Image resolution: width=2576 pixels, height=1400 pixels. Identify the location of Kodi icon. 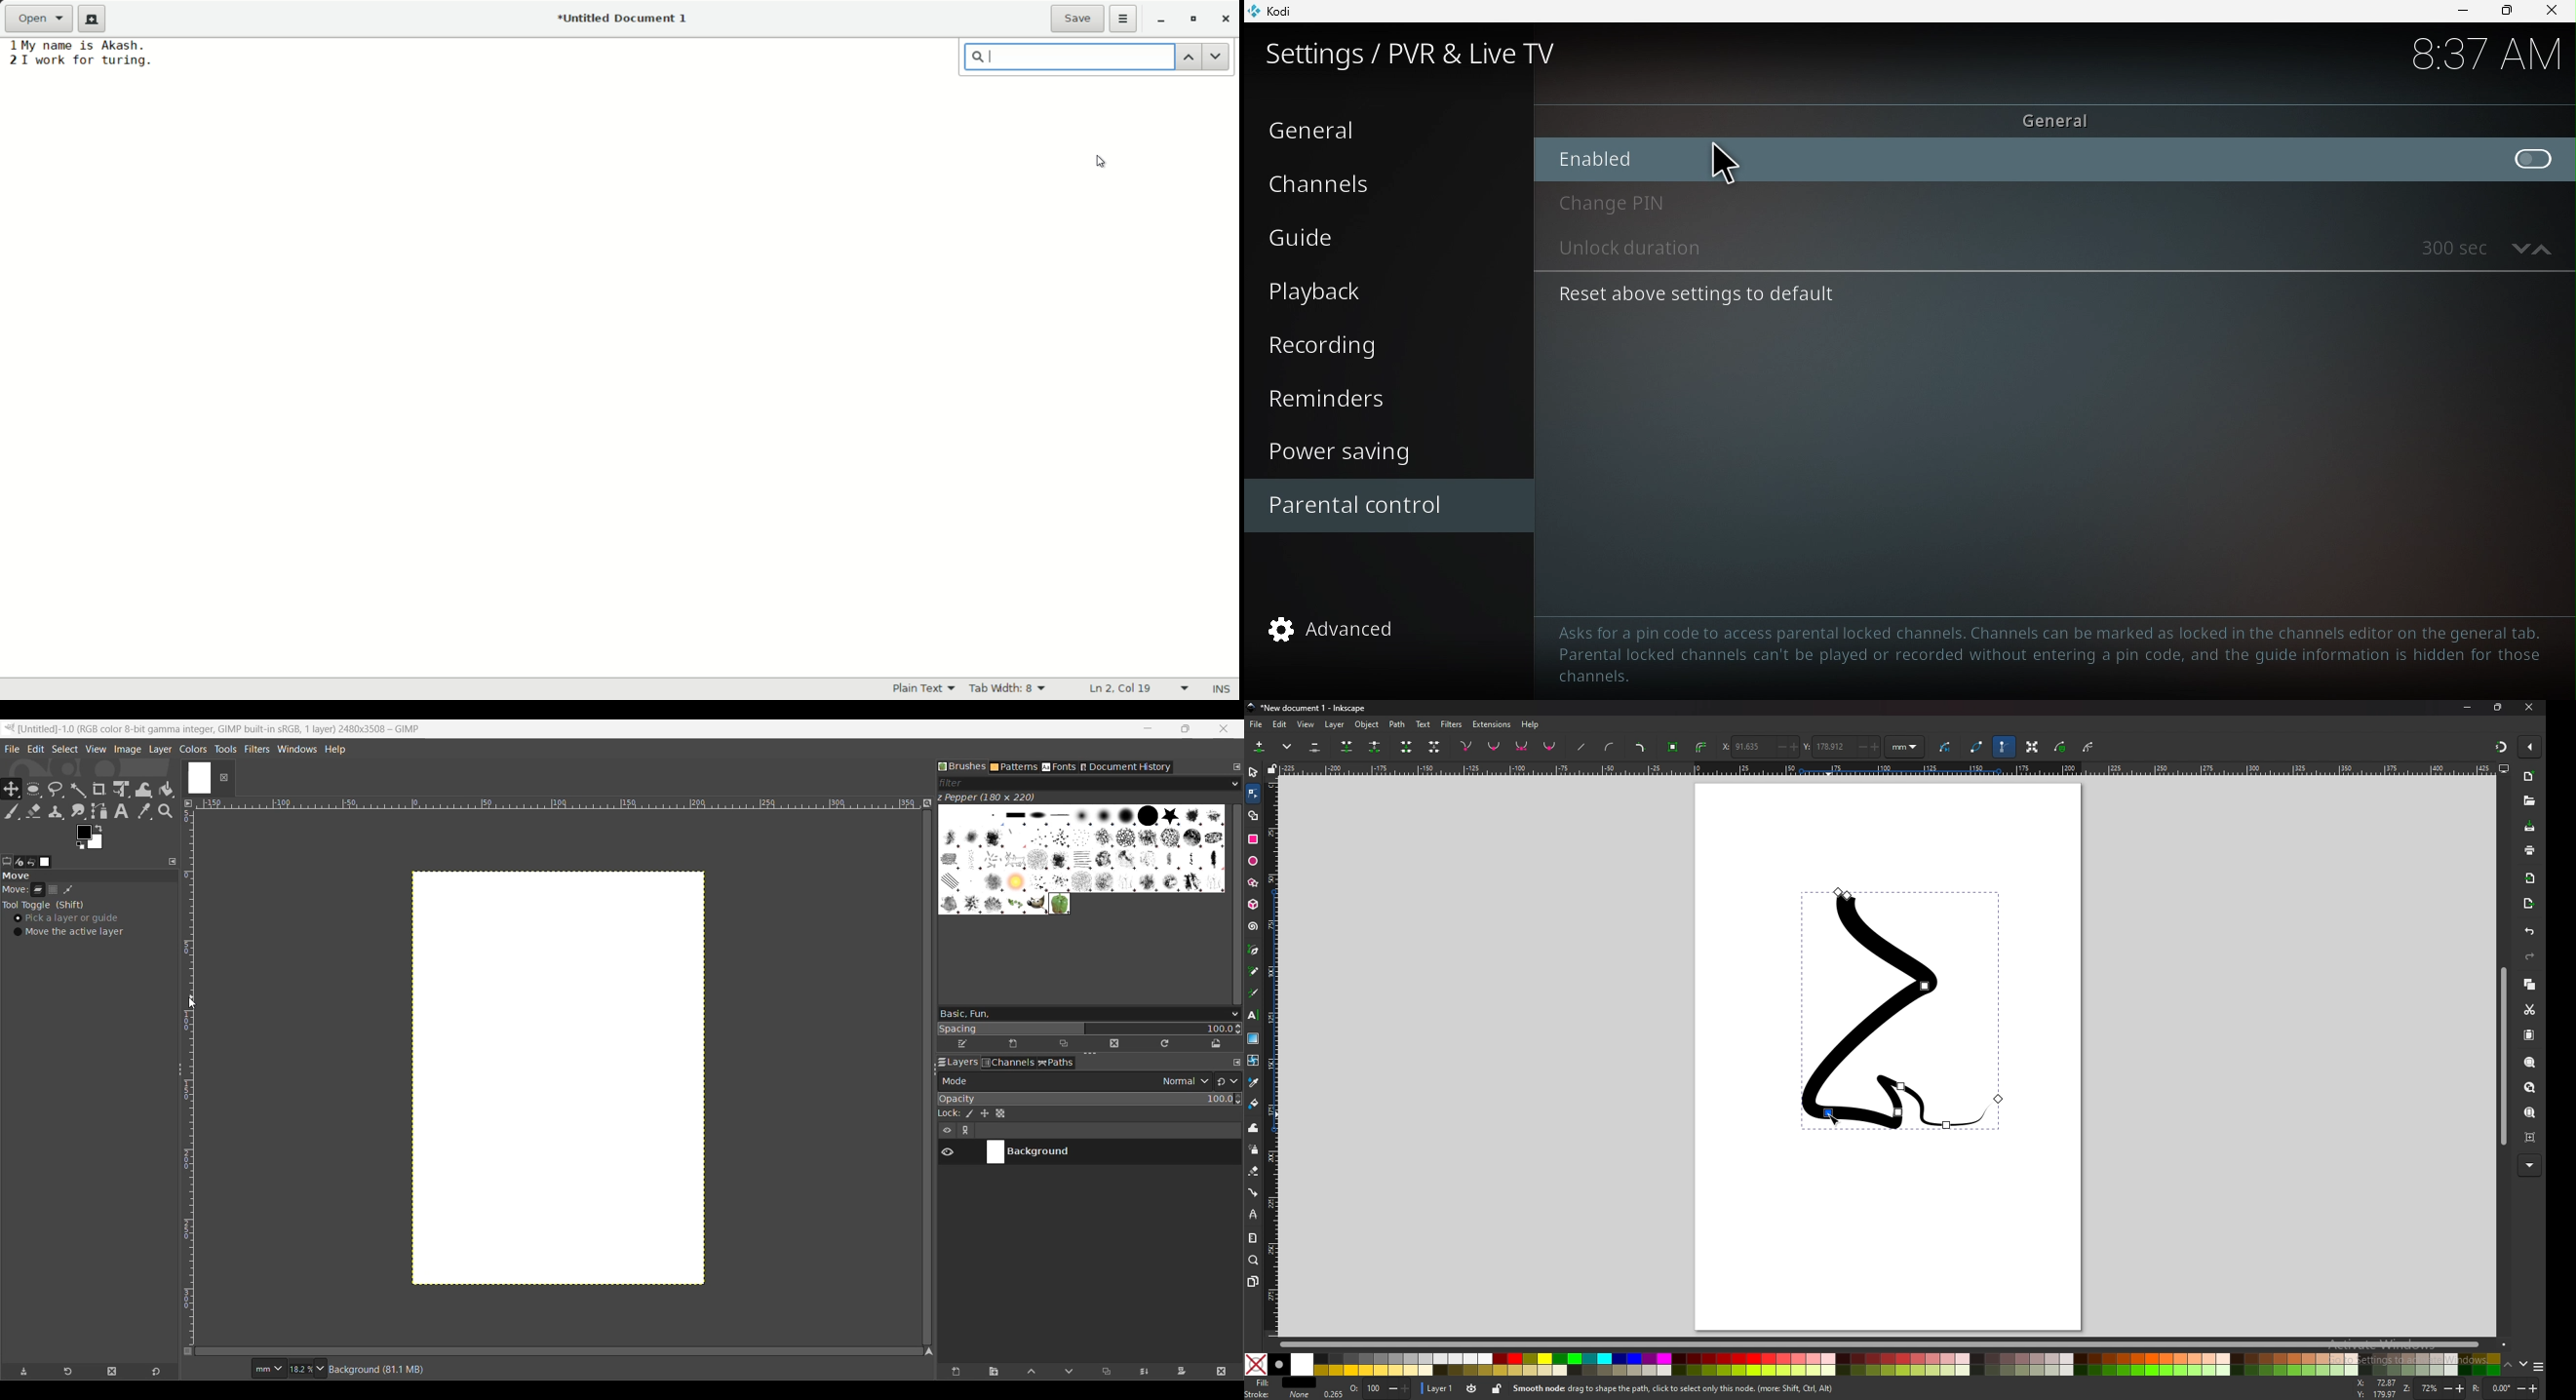
(1284, 10).